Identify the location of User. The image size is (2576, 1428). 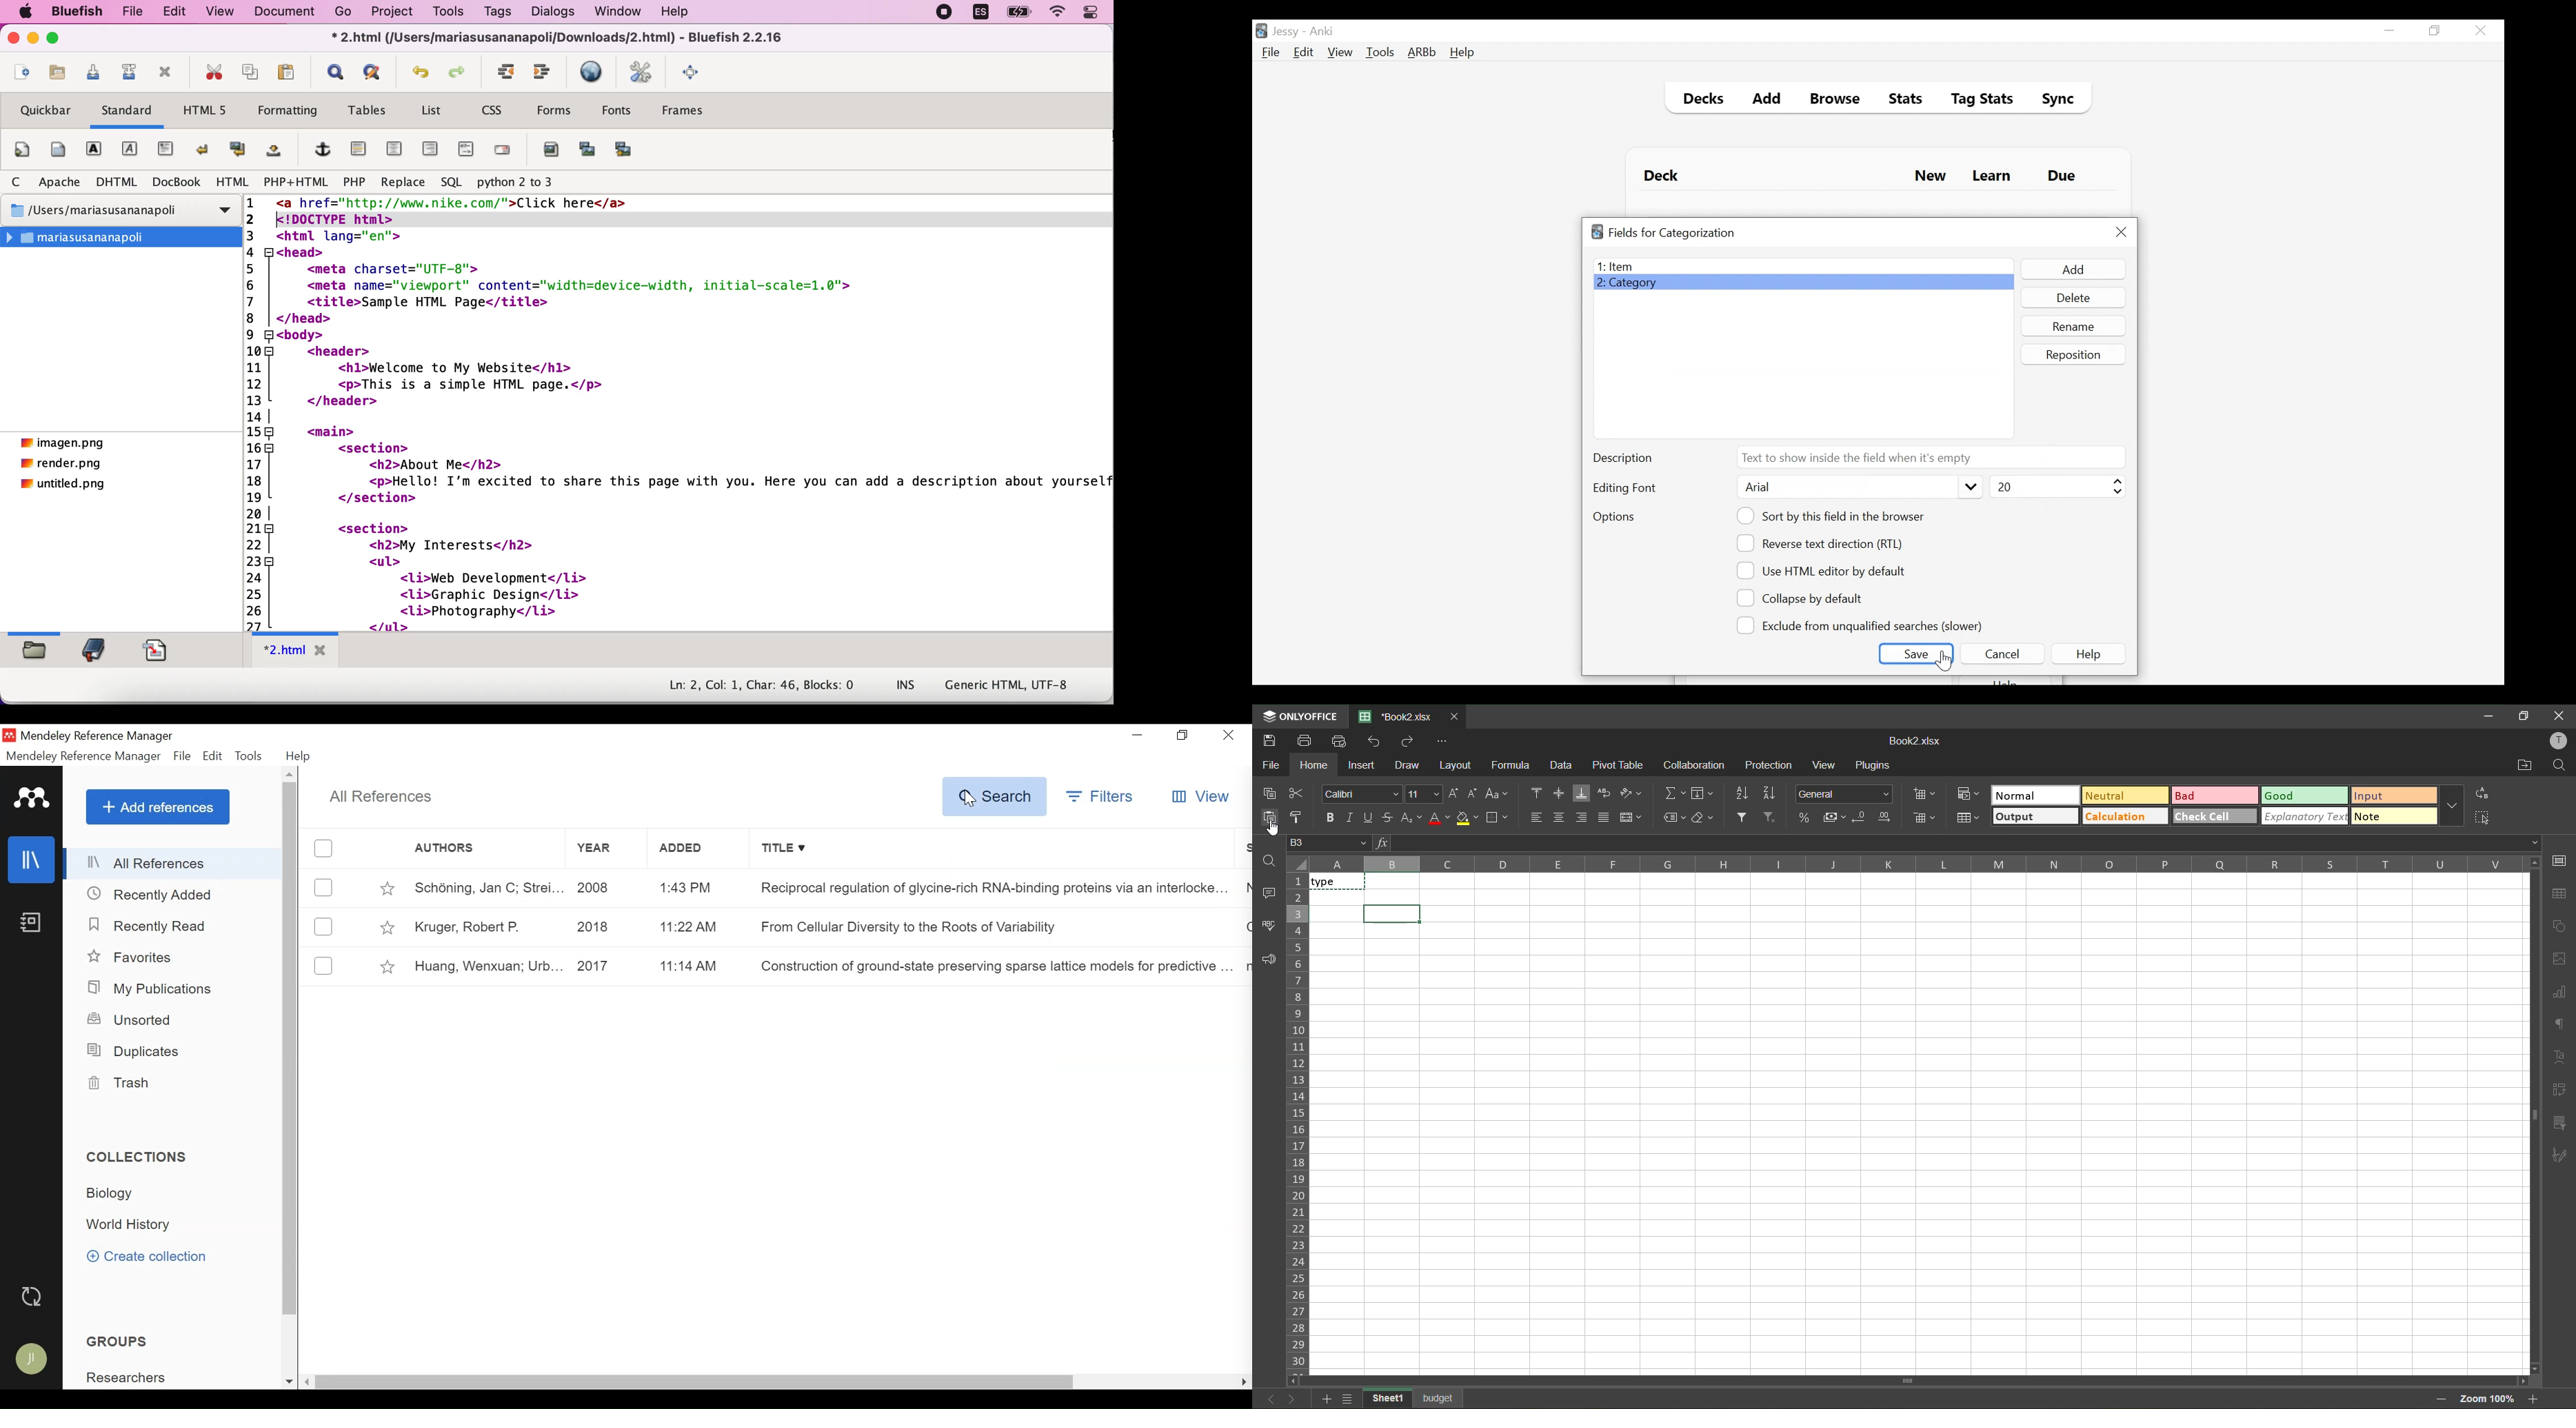
(30, 1360).